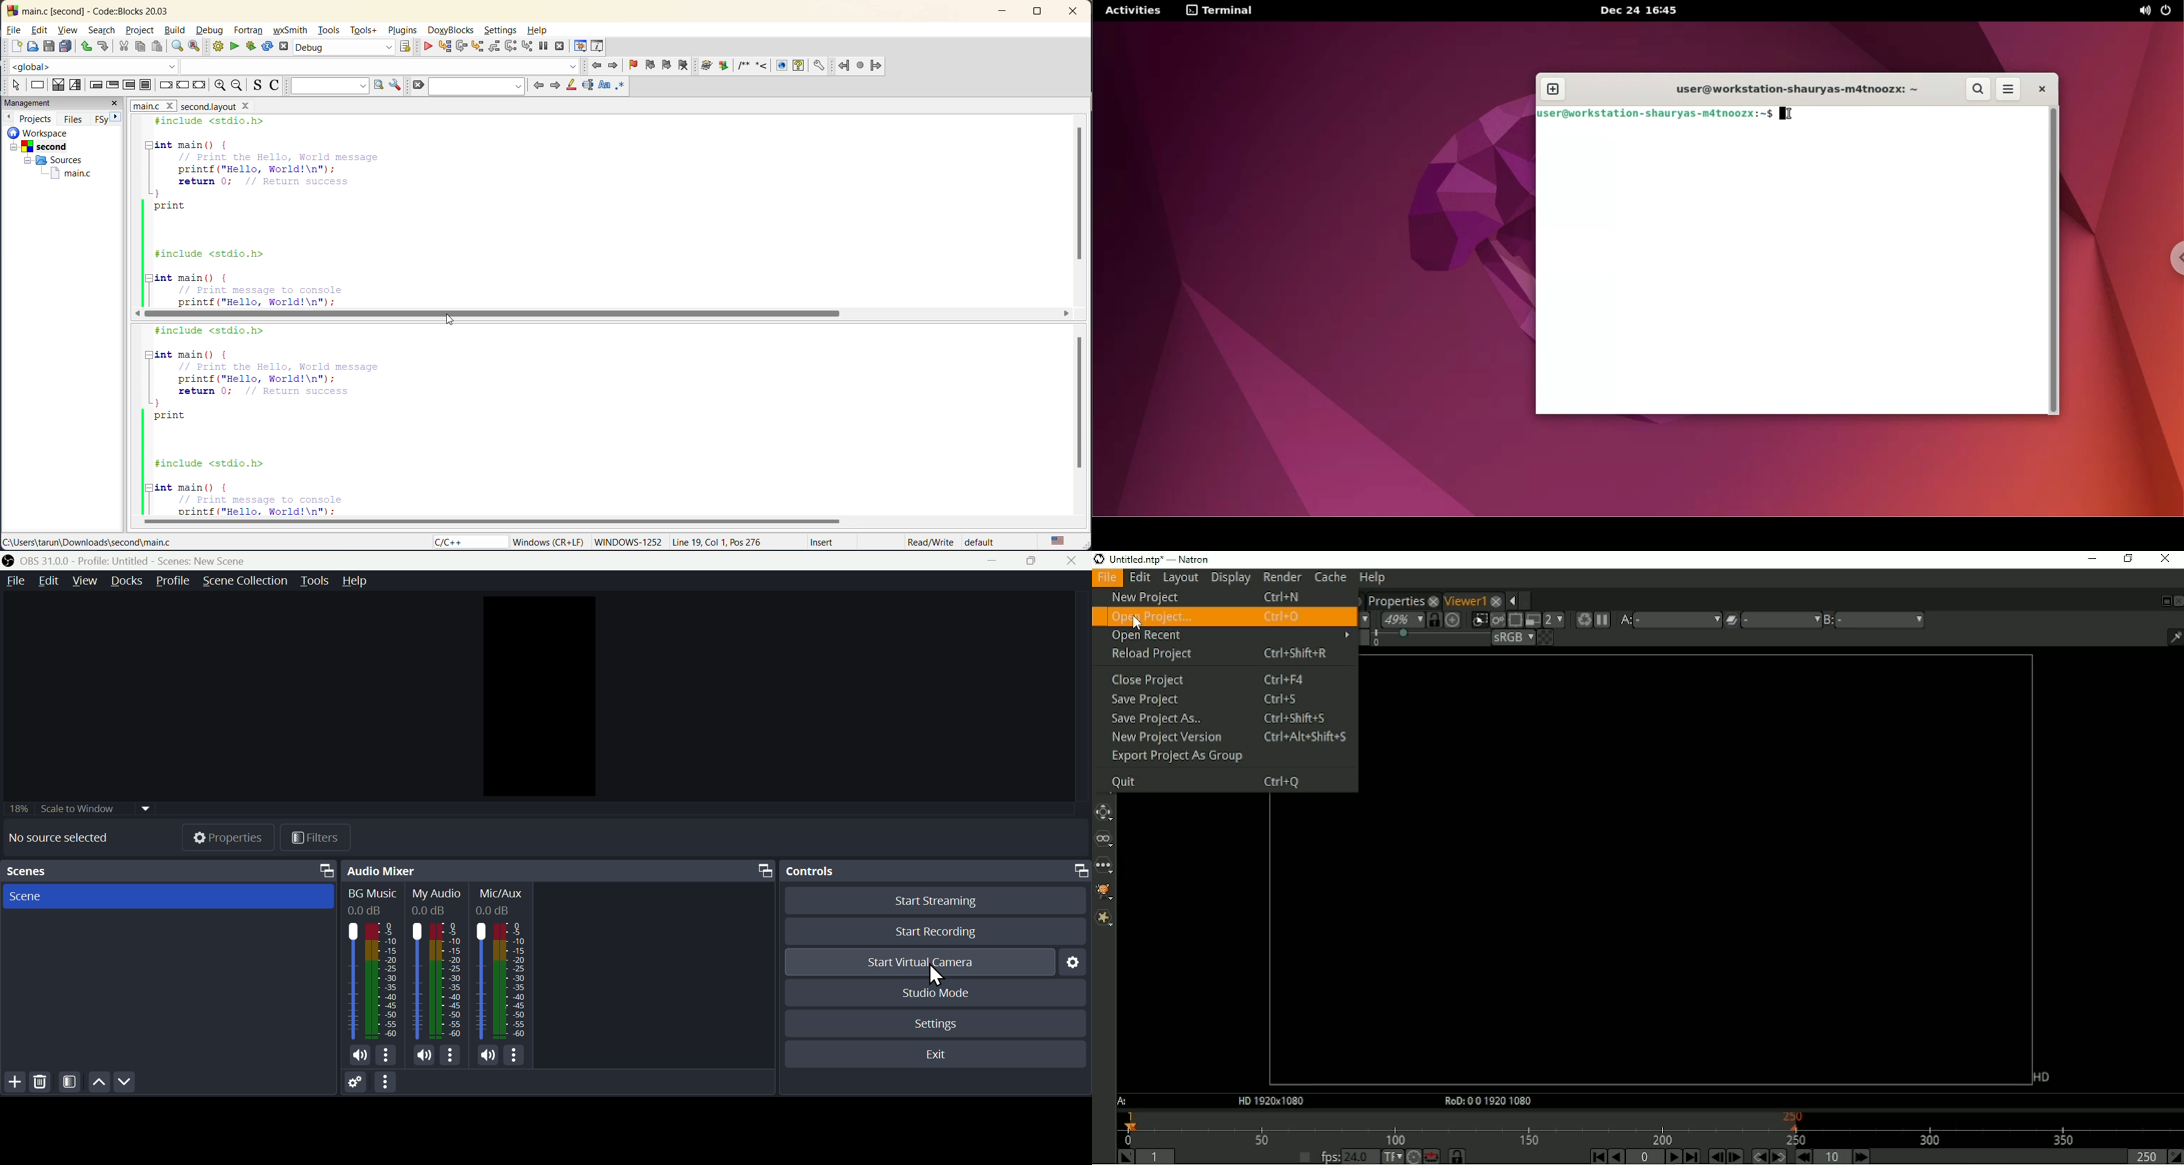 The height and width of the screenshot is (1176, 2184). I want to click on match case, so click(605, 86).